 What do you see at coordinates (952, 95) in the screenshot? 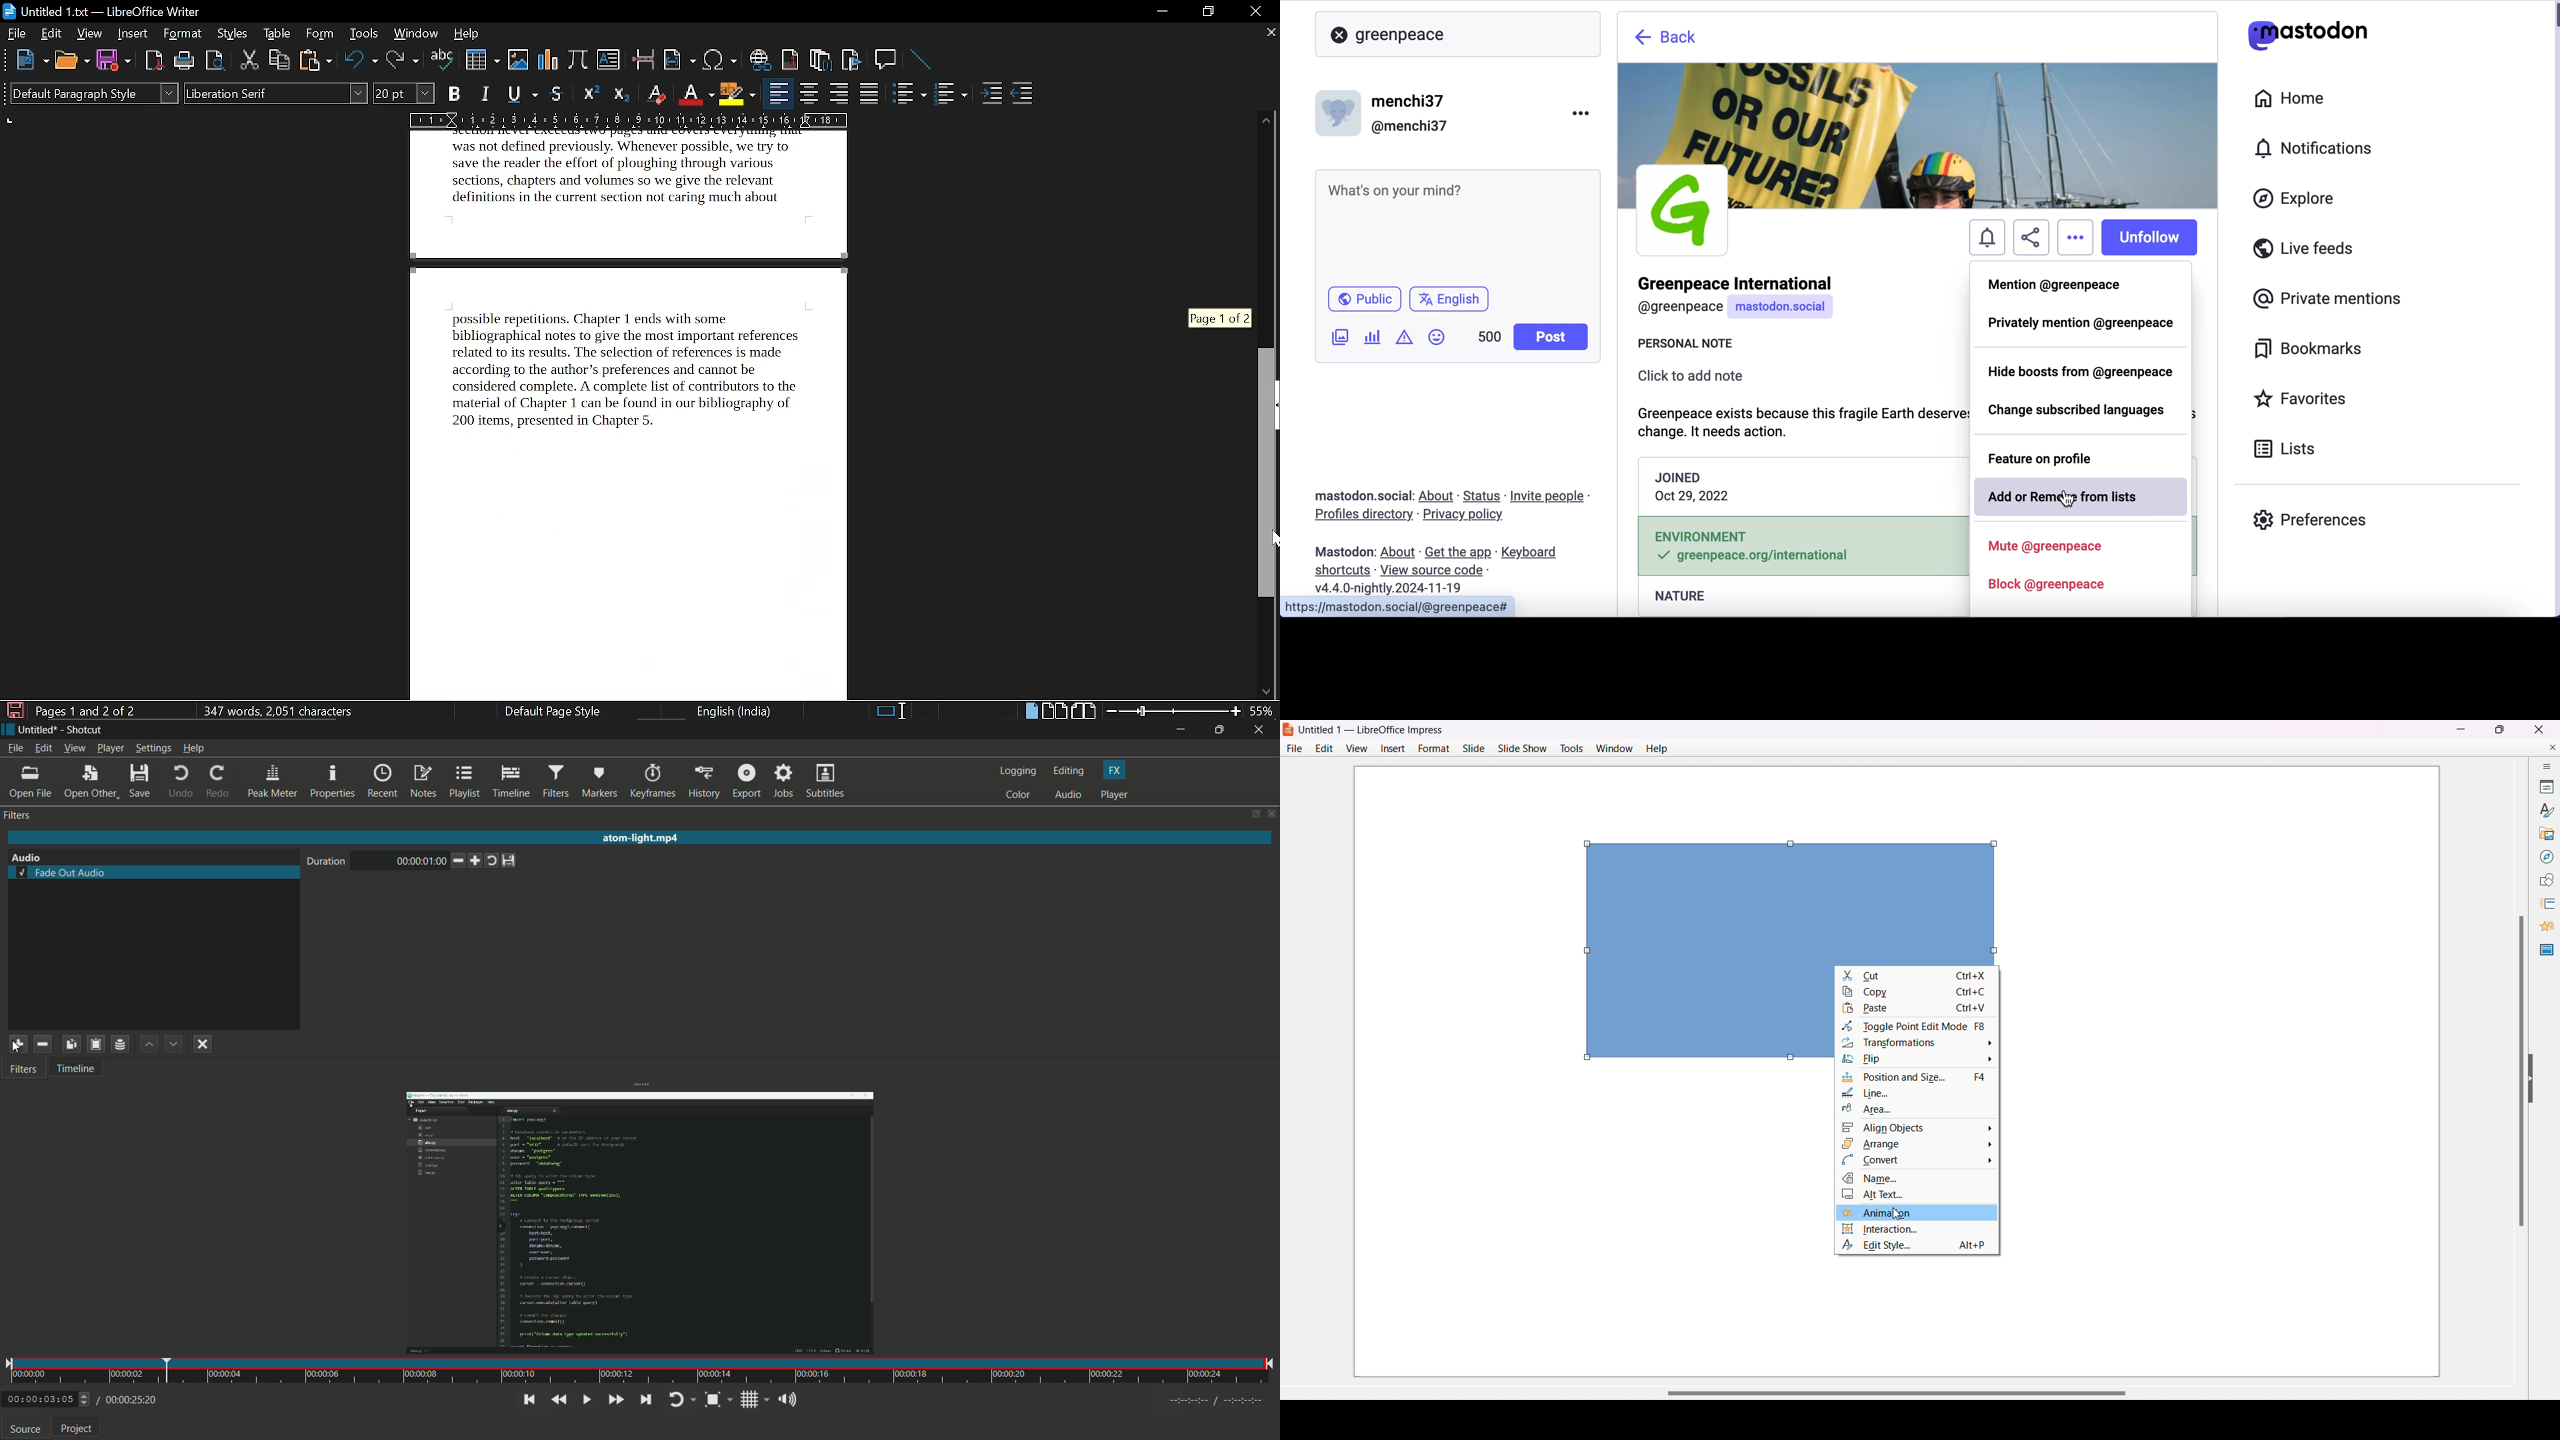
I see `toggle unordered list` at bounding box center [952, 95].